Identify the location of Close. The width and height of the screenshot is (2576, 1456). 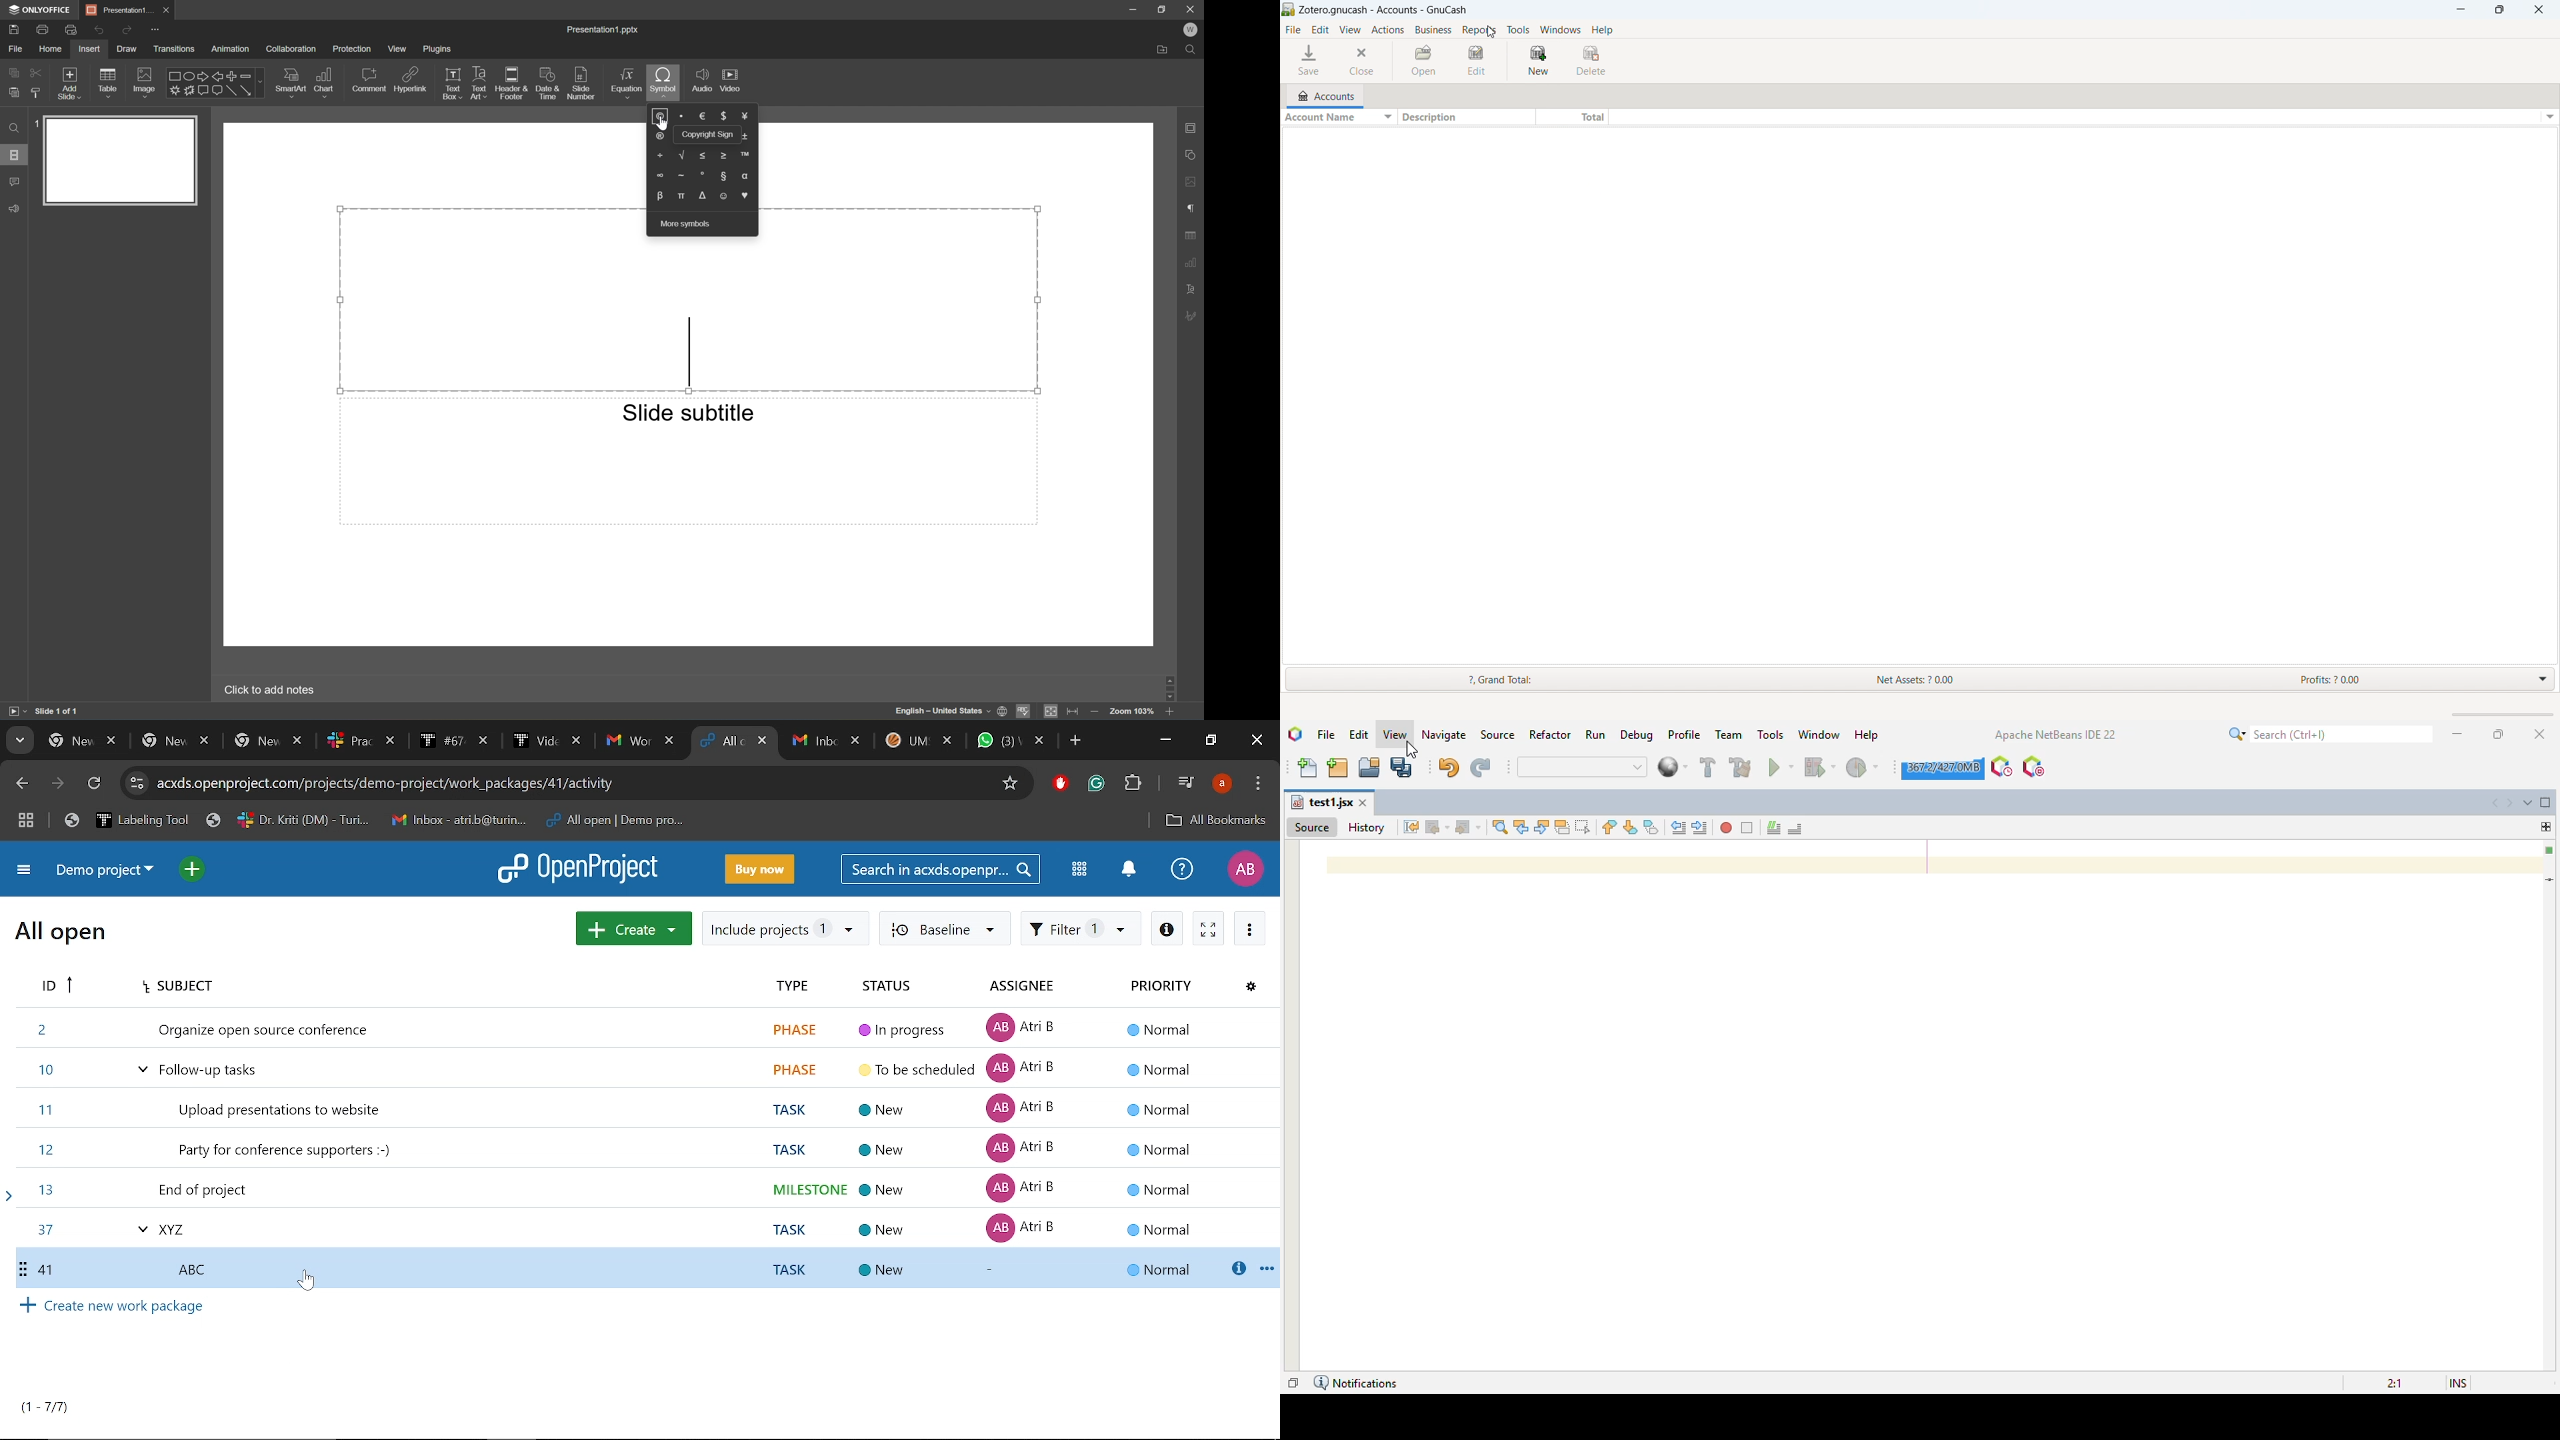
(167, 10).